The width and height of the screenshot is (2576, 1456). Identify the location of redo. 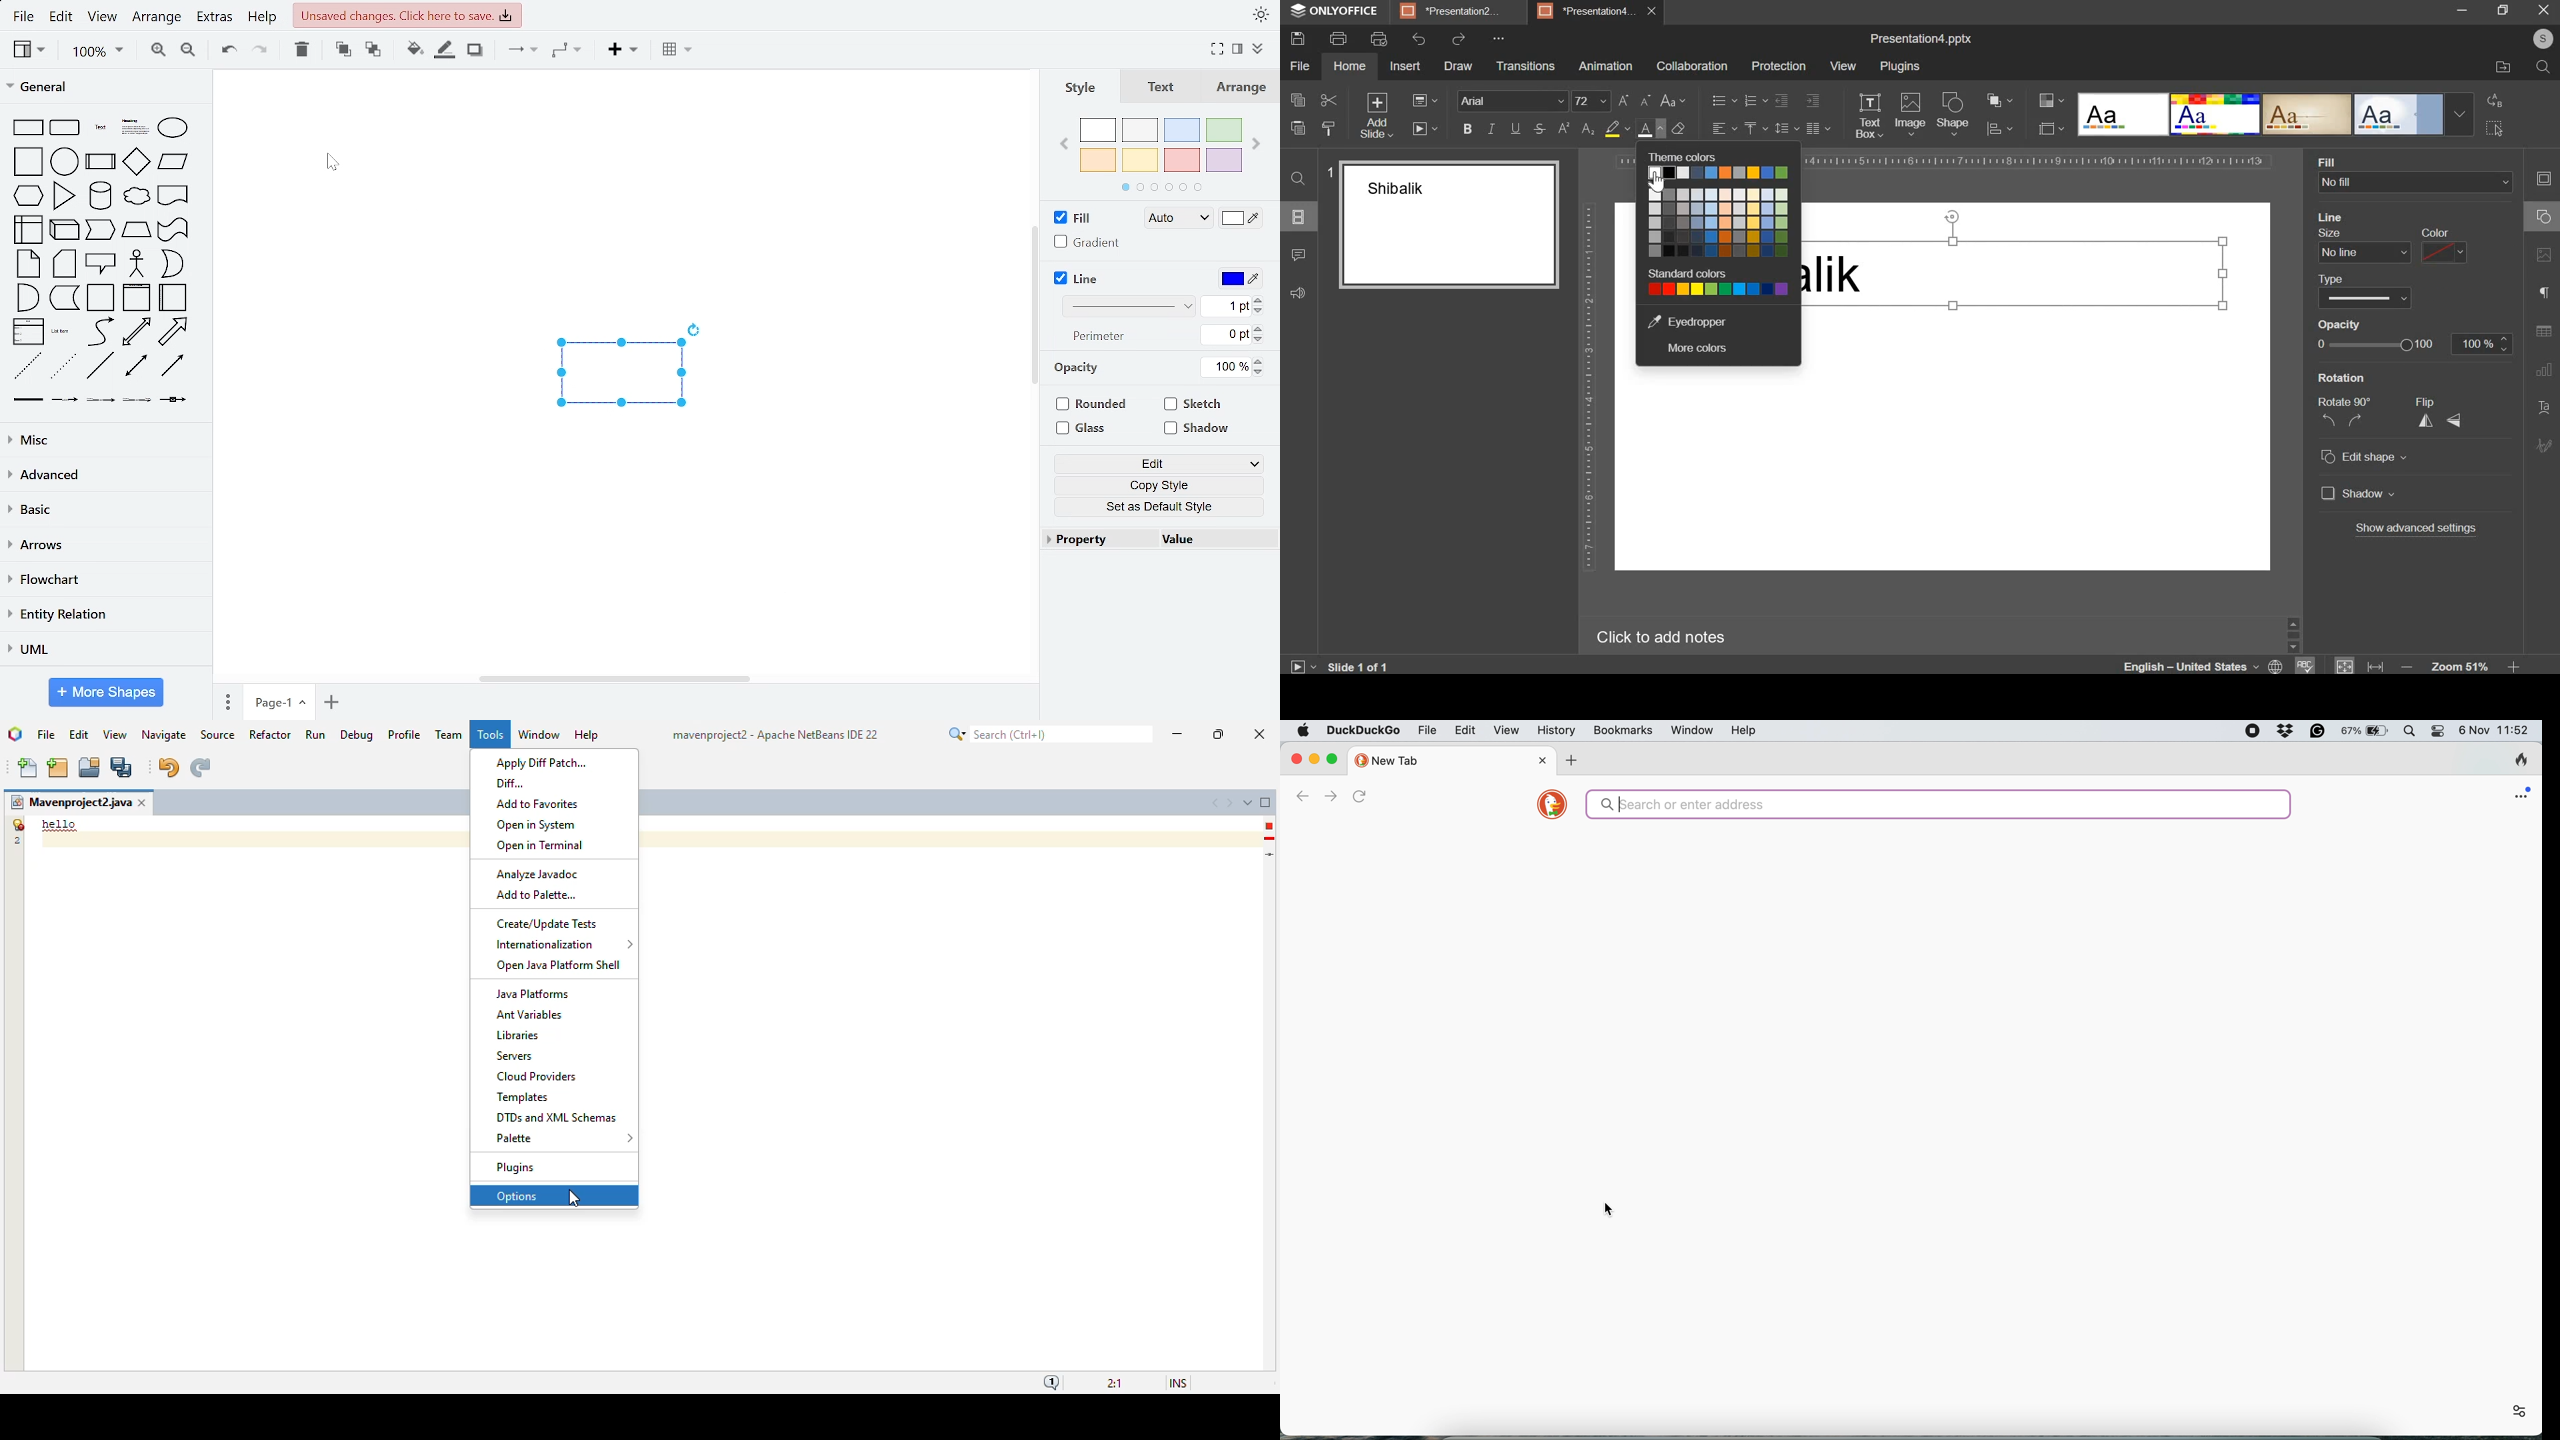
(259, 52).